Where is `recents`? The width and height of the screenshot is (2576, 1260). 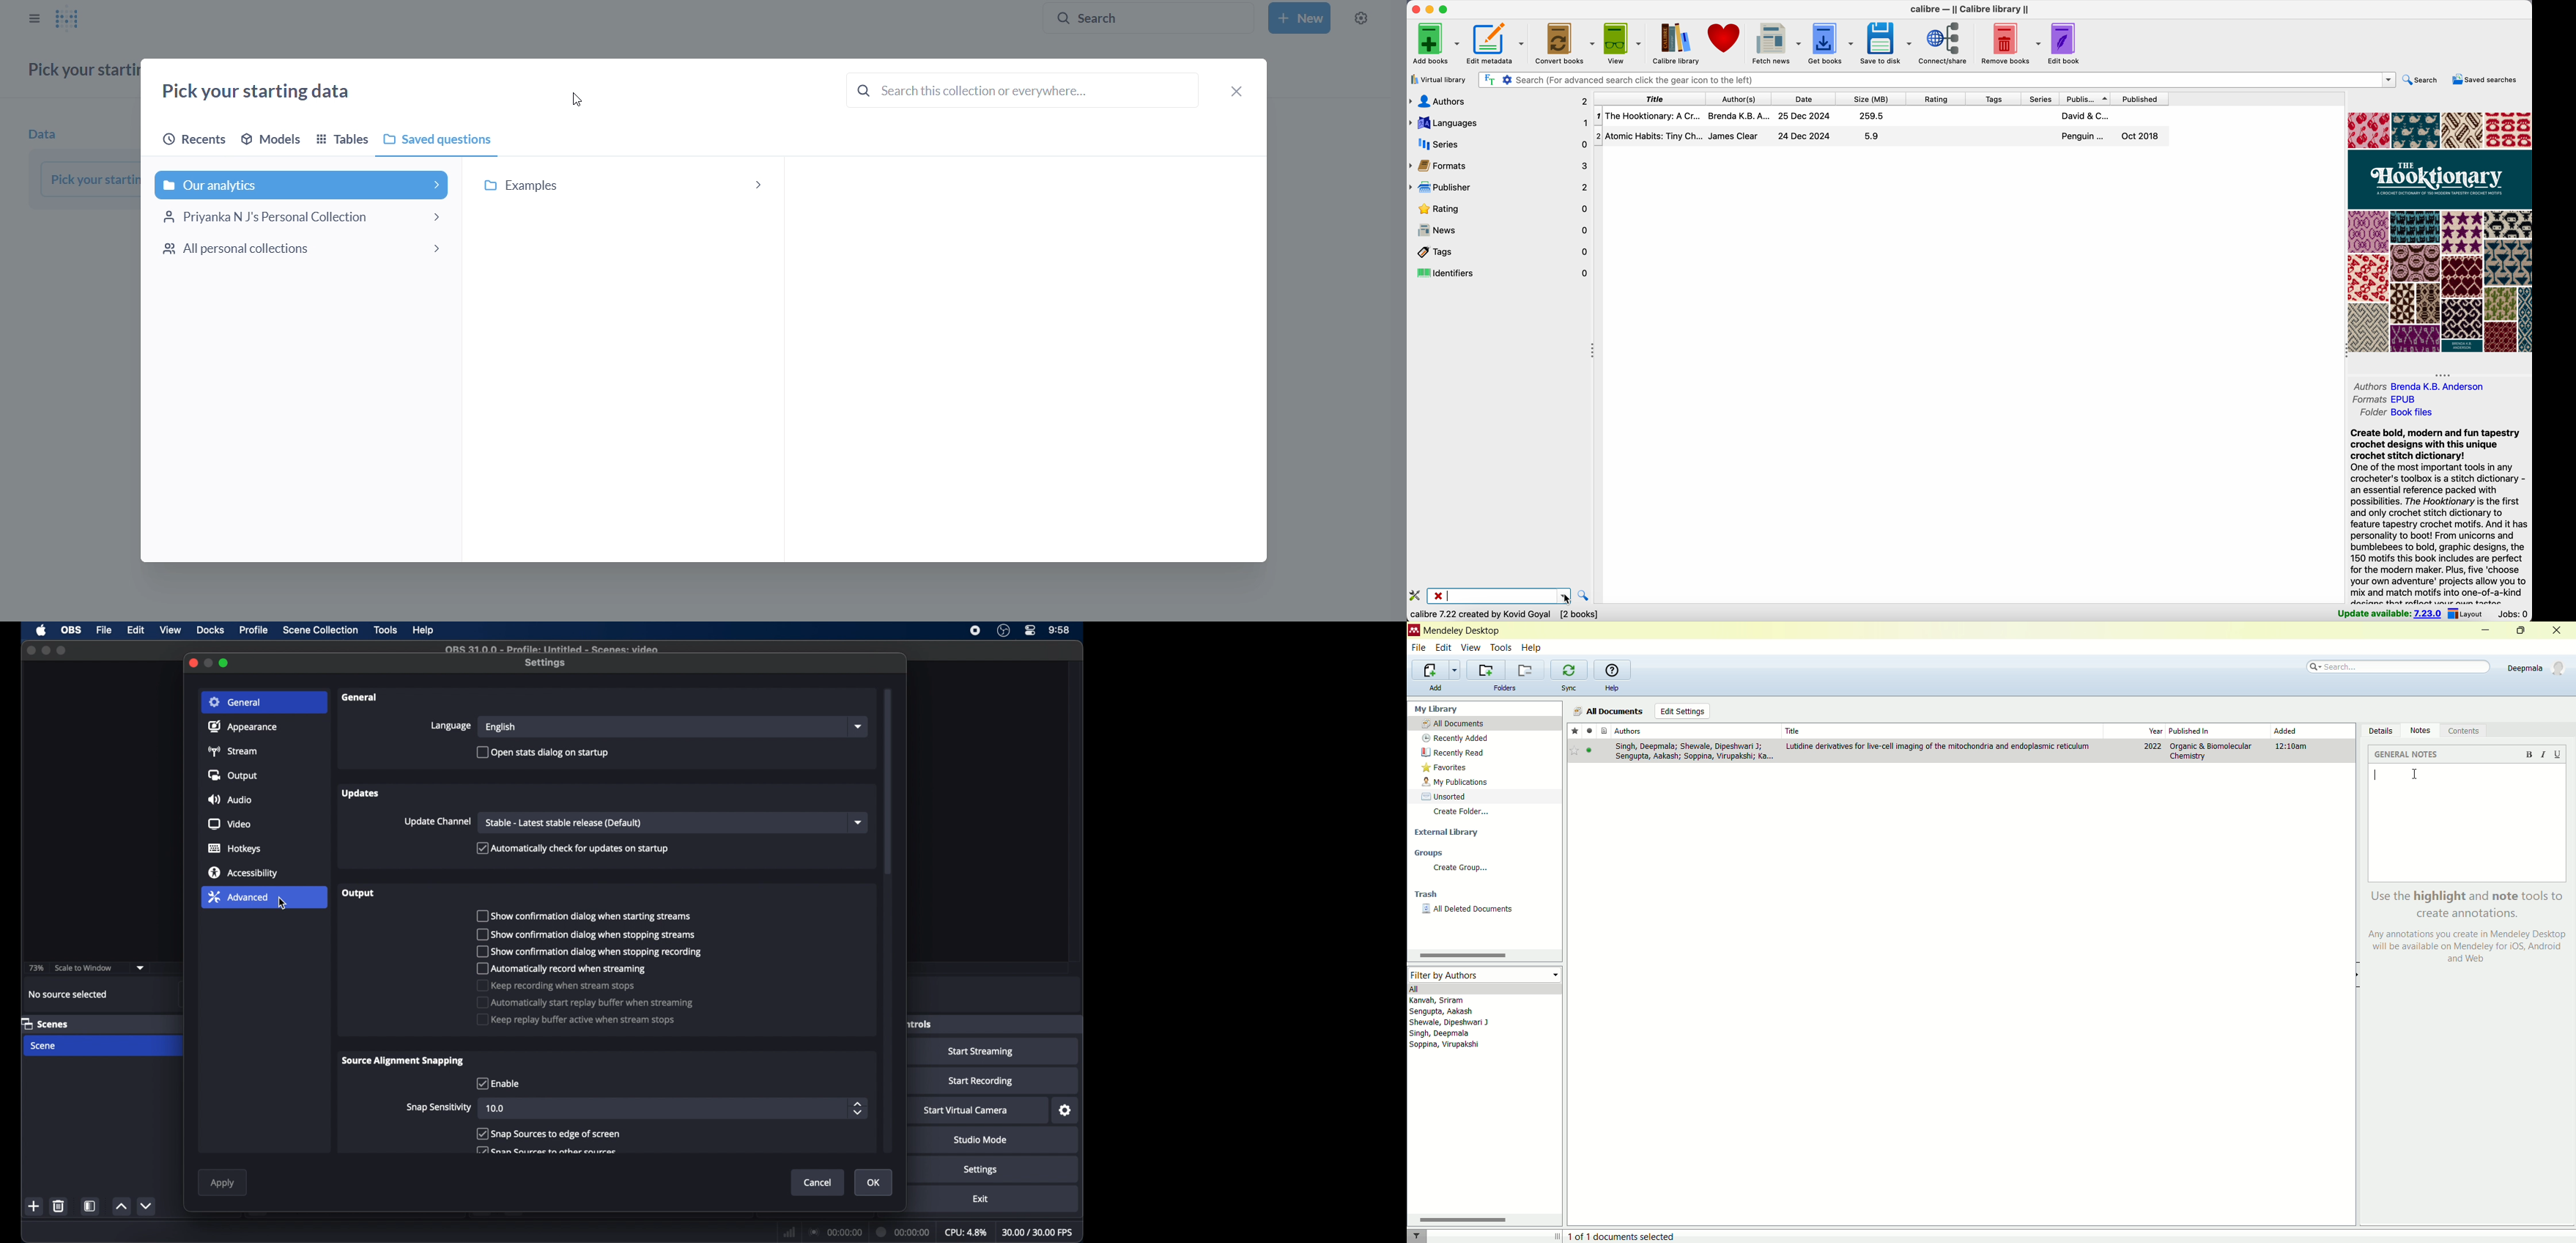
recents is located at coordinates (188, 140).